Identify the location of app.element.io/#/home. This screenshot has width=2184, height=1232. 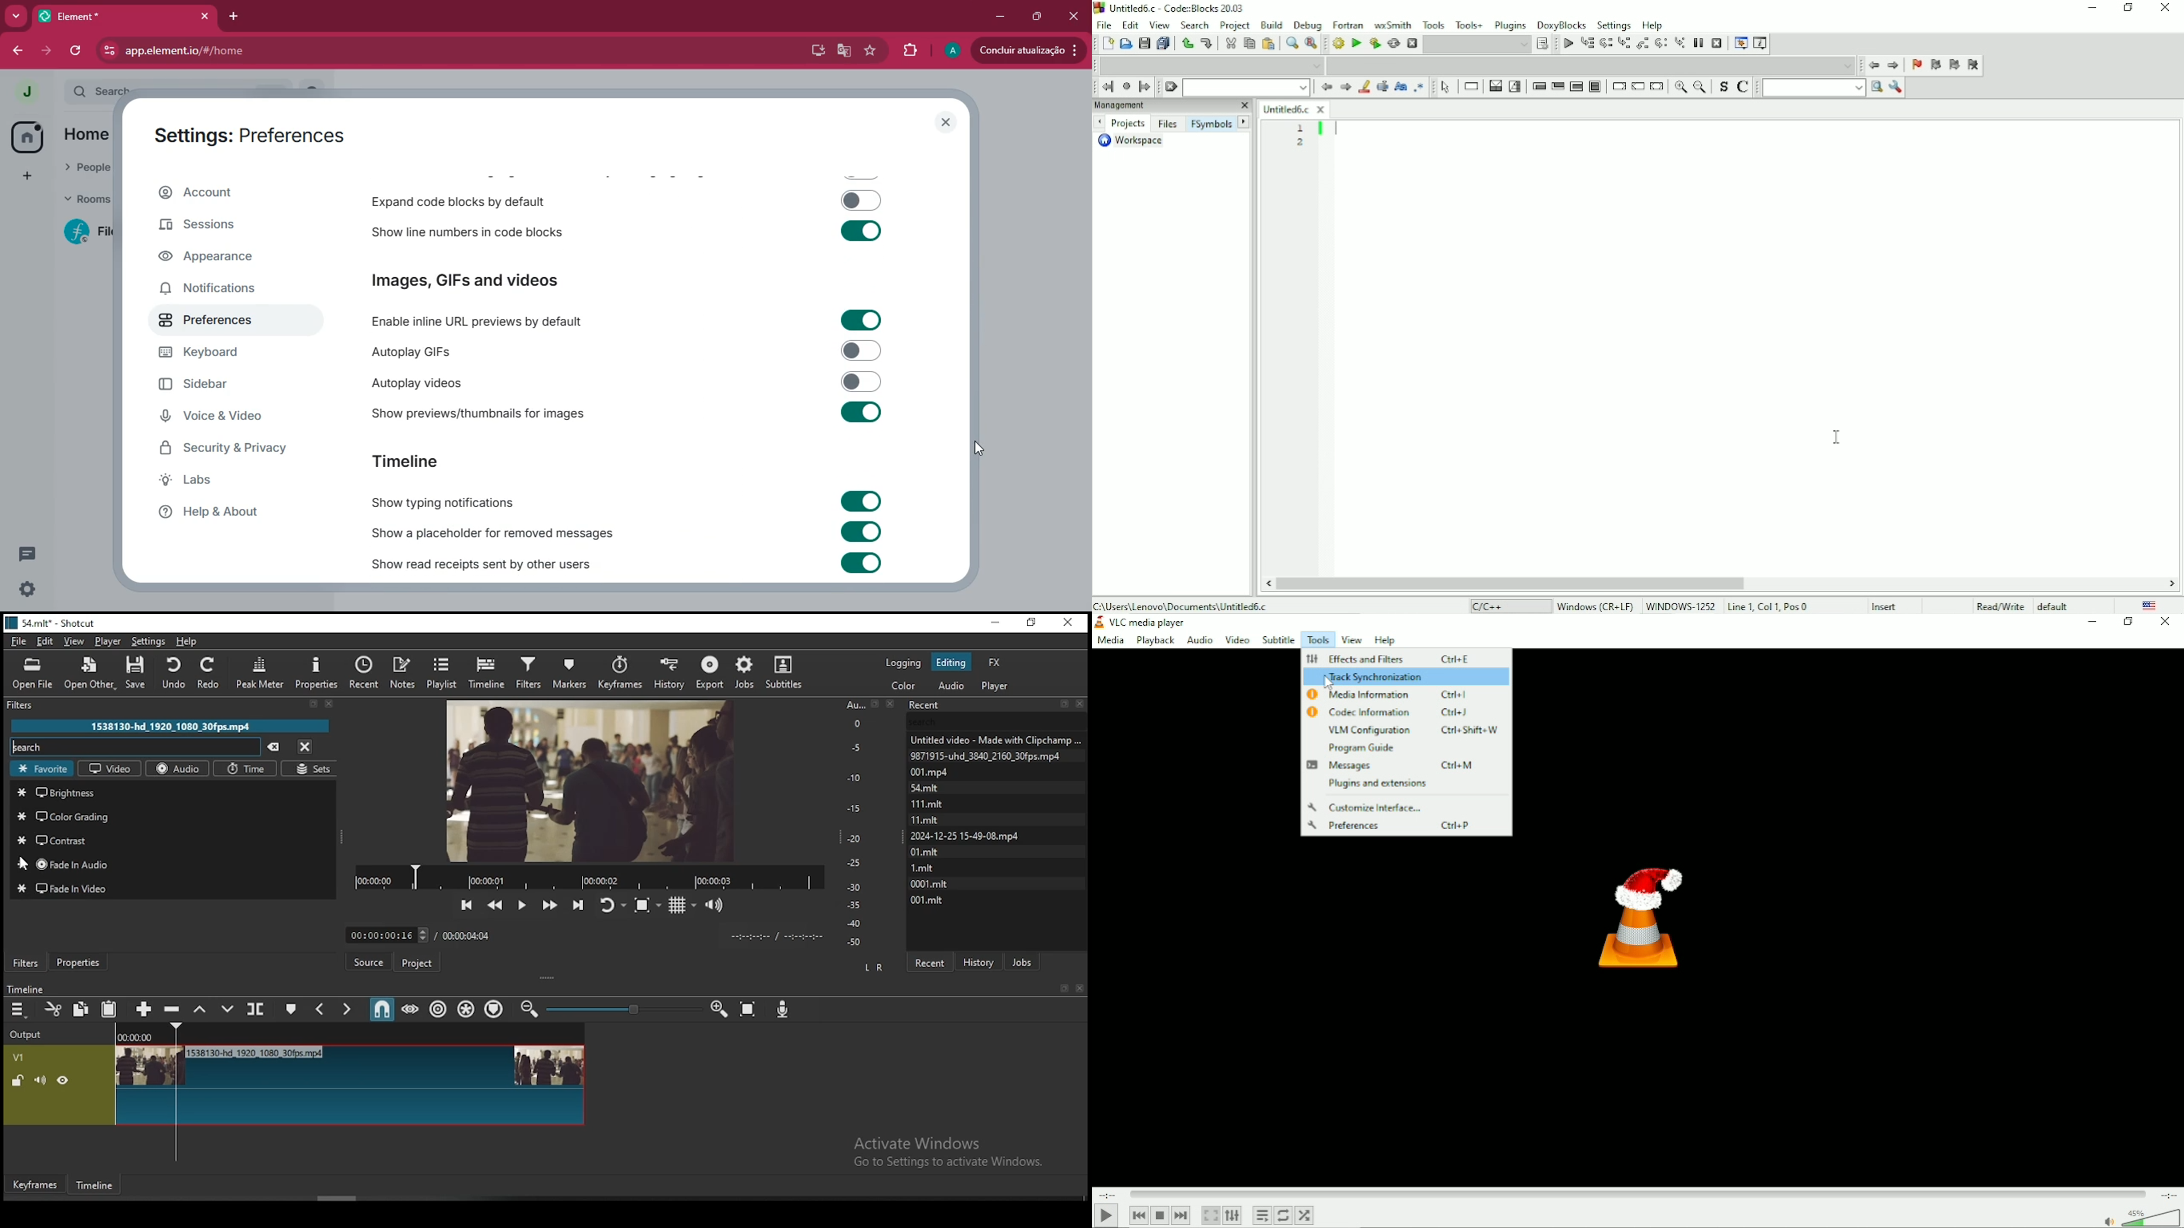
(268, 51).